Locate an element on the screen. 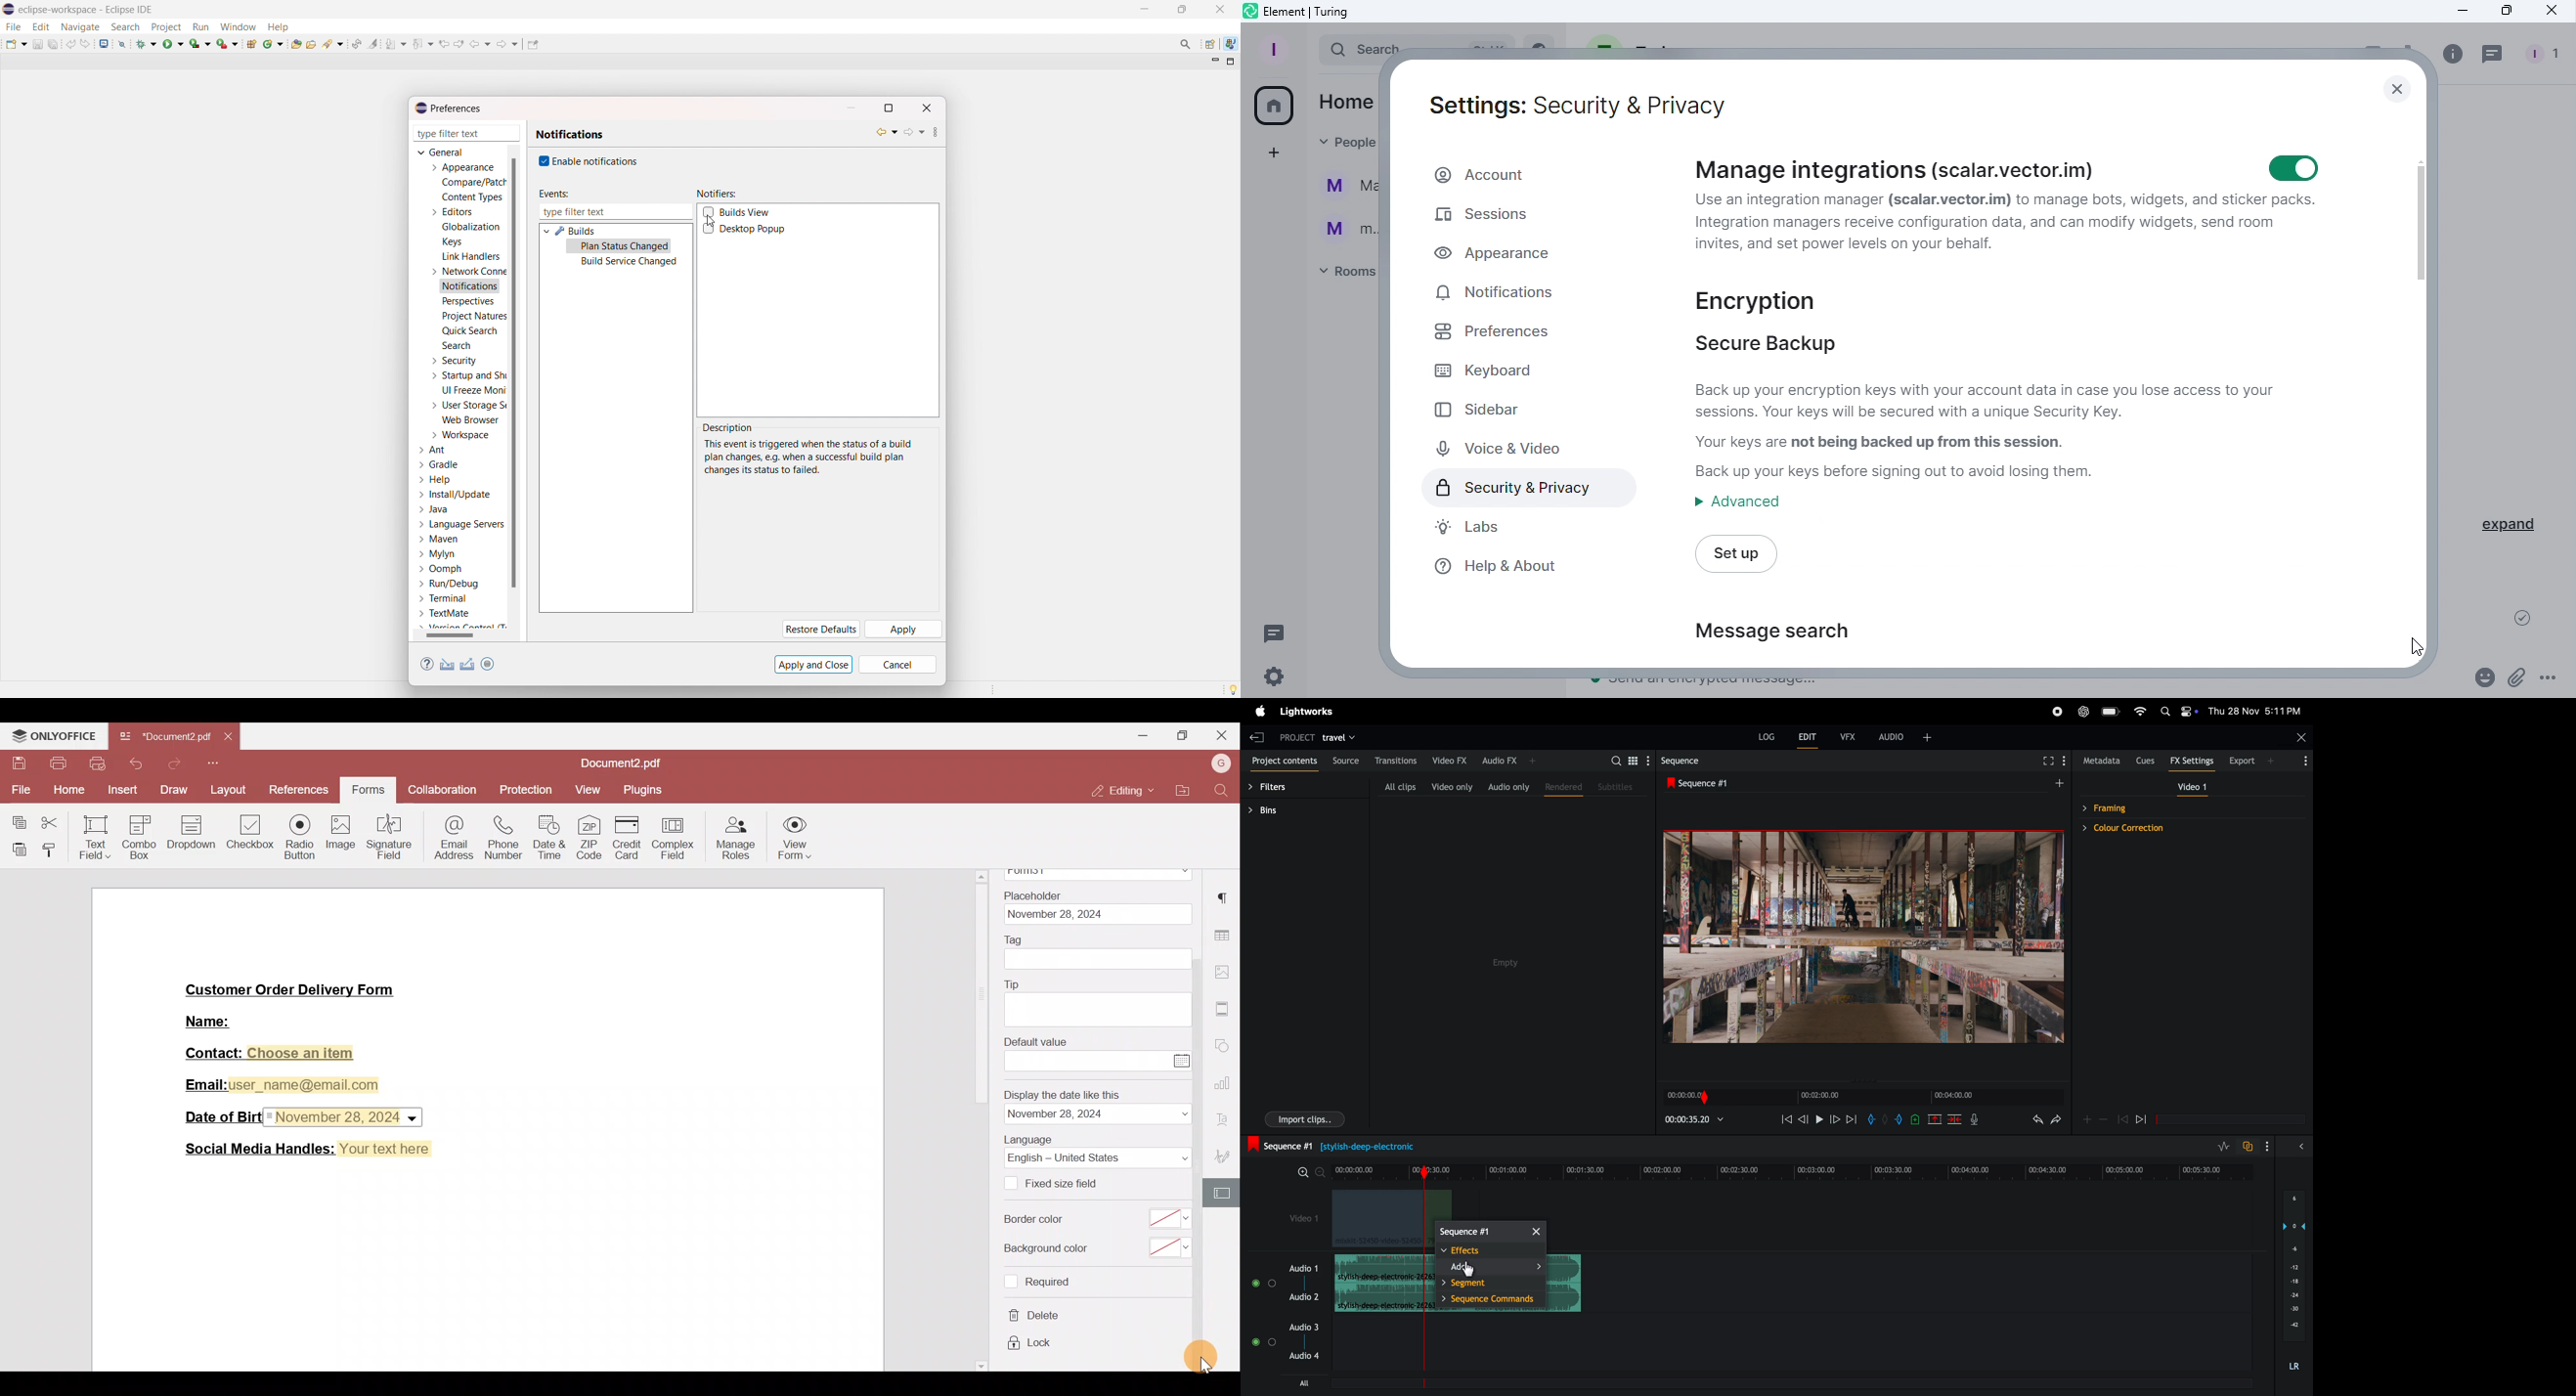 The image size is (2576, 1400). enable notifications is located at coordinates (597, 160).